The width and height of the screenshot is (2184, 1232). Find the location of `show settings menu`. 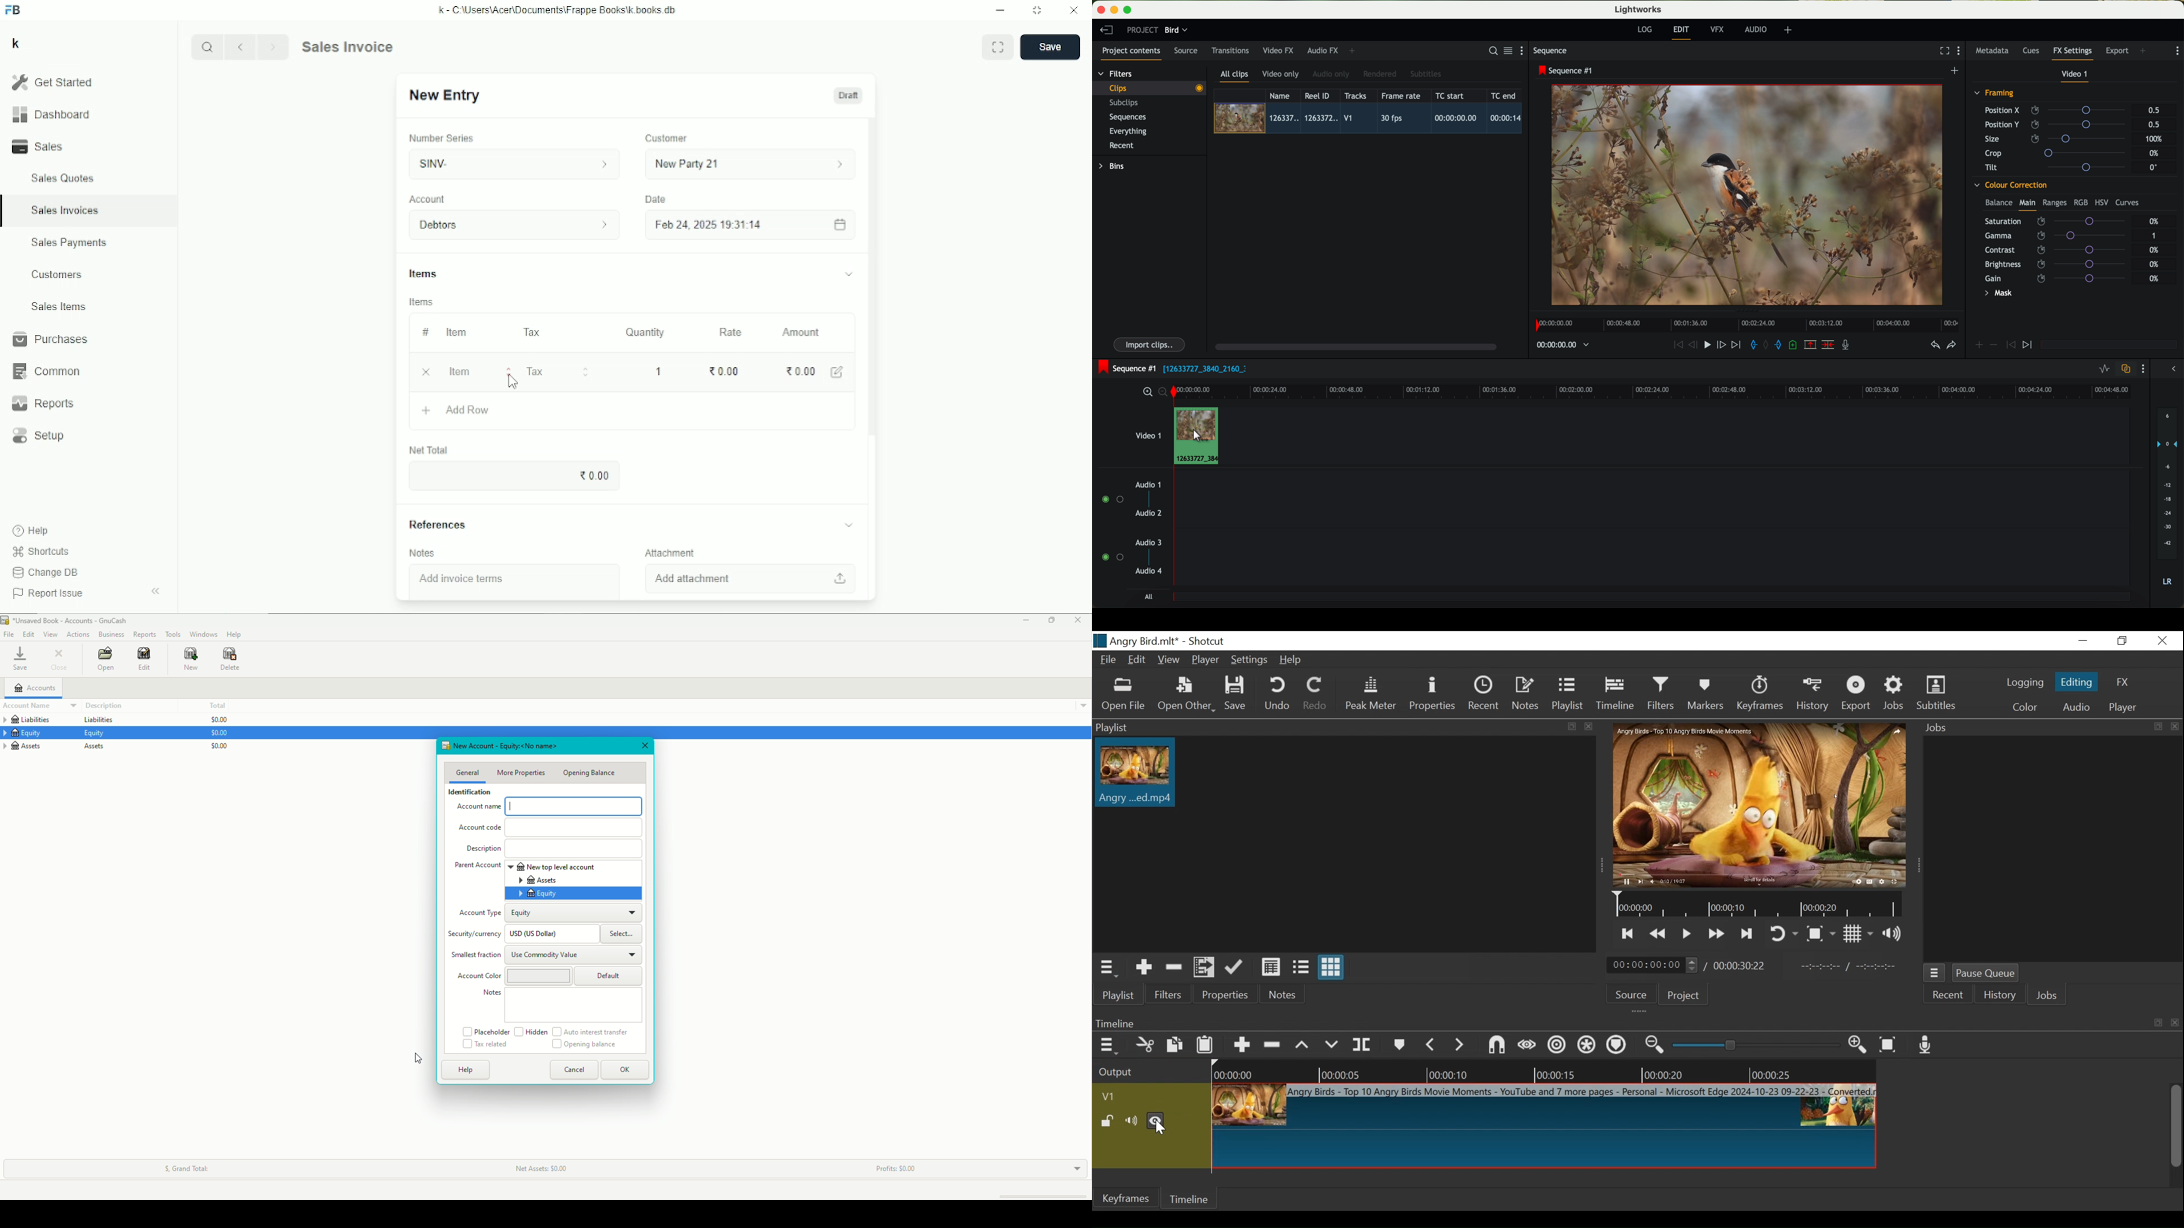

show settings menu is located at coordinates (1525, 50).